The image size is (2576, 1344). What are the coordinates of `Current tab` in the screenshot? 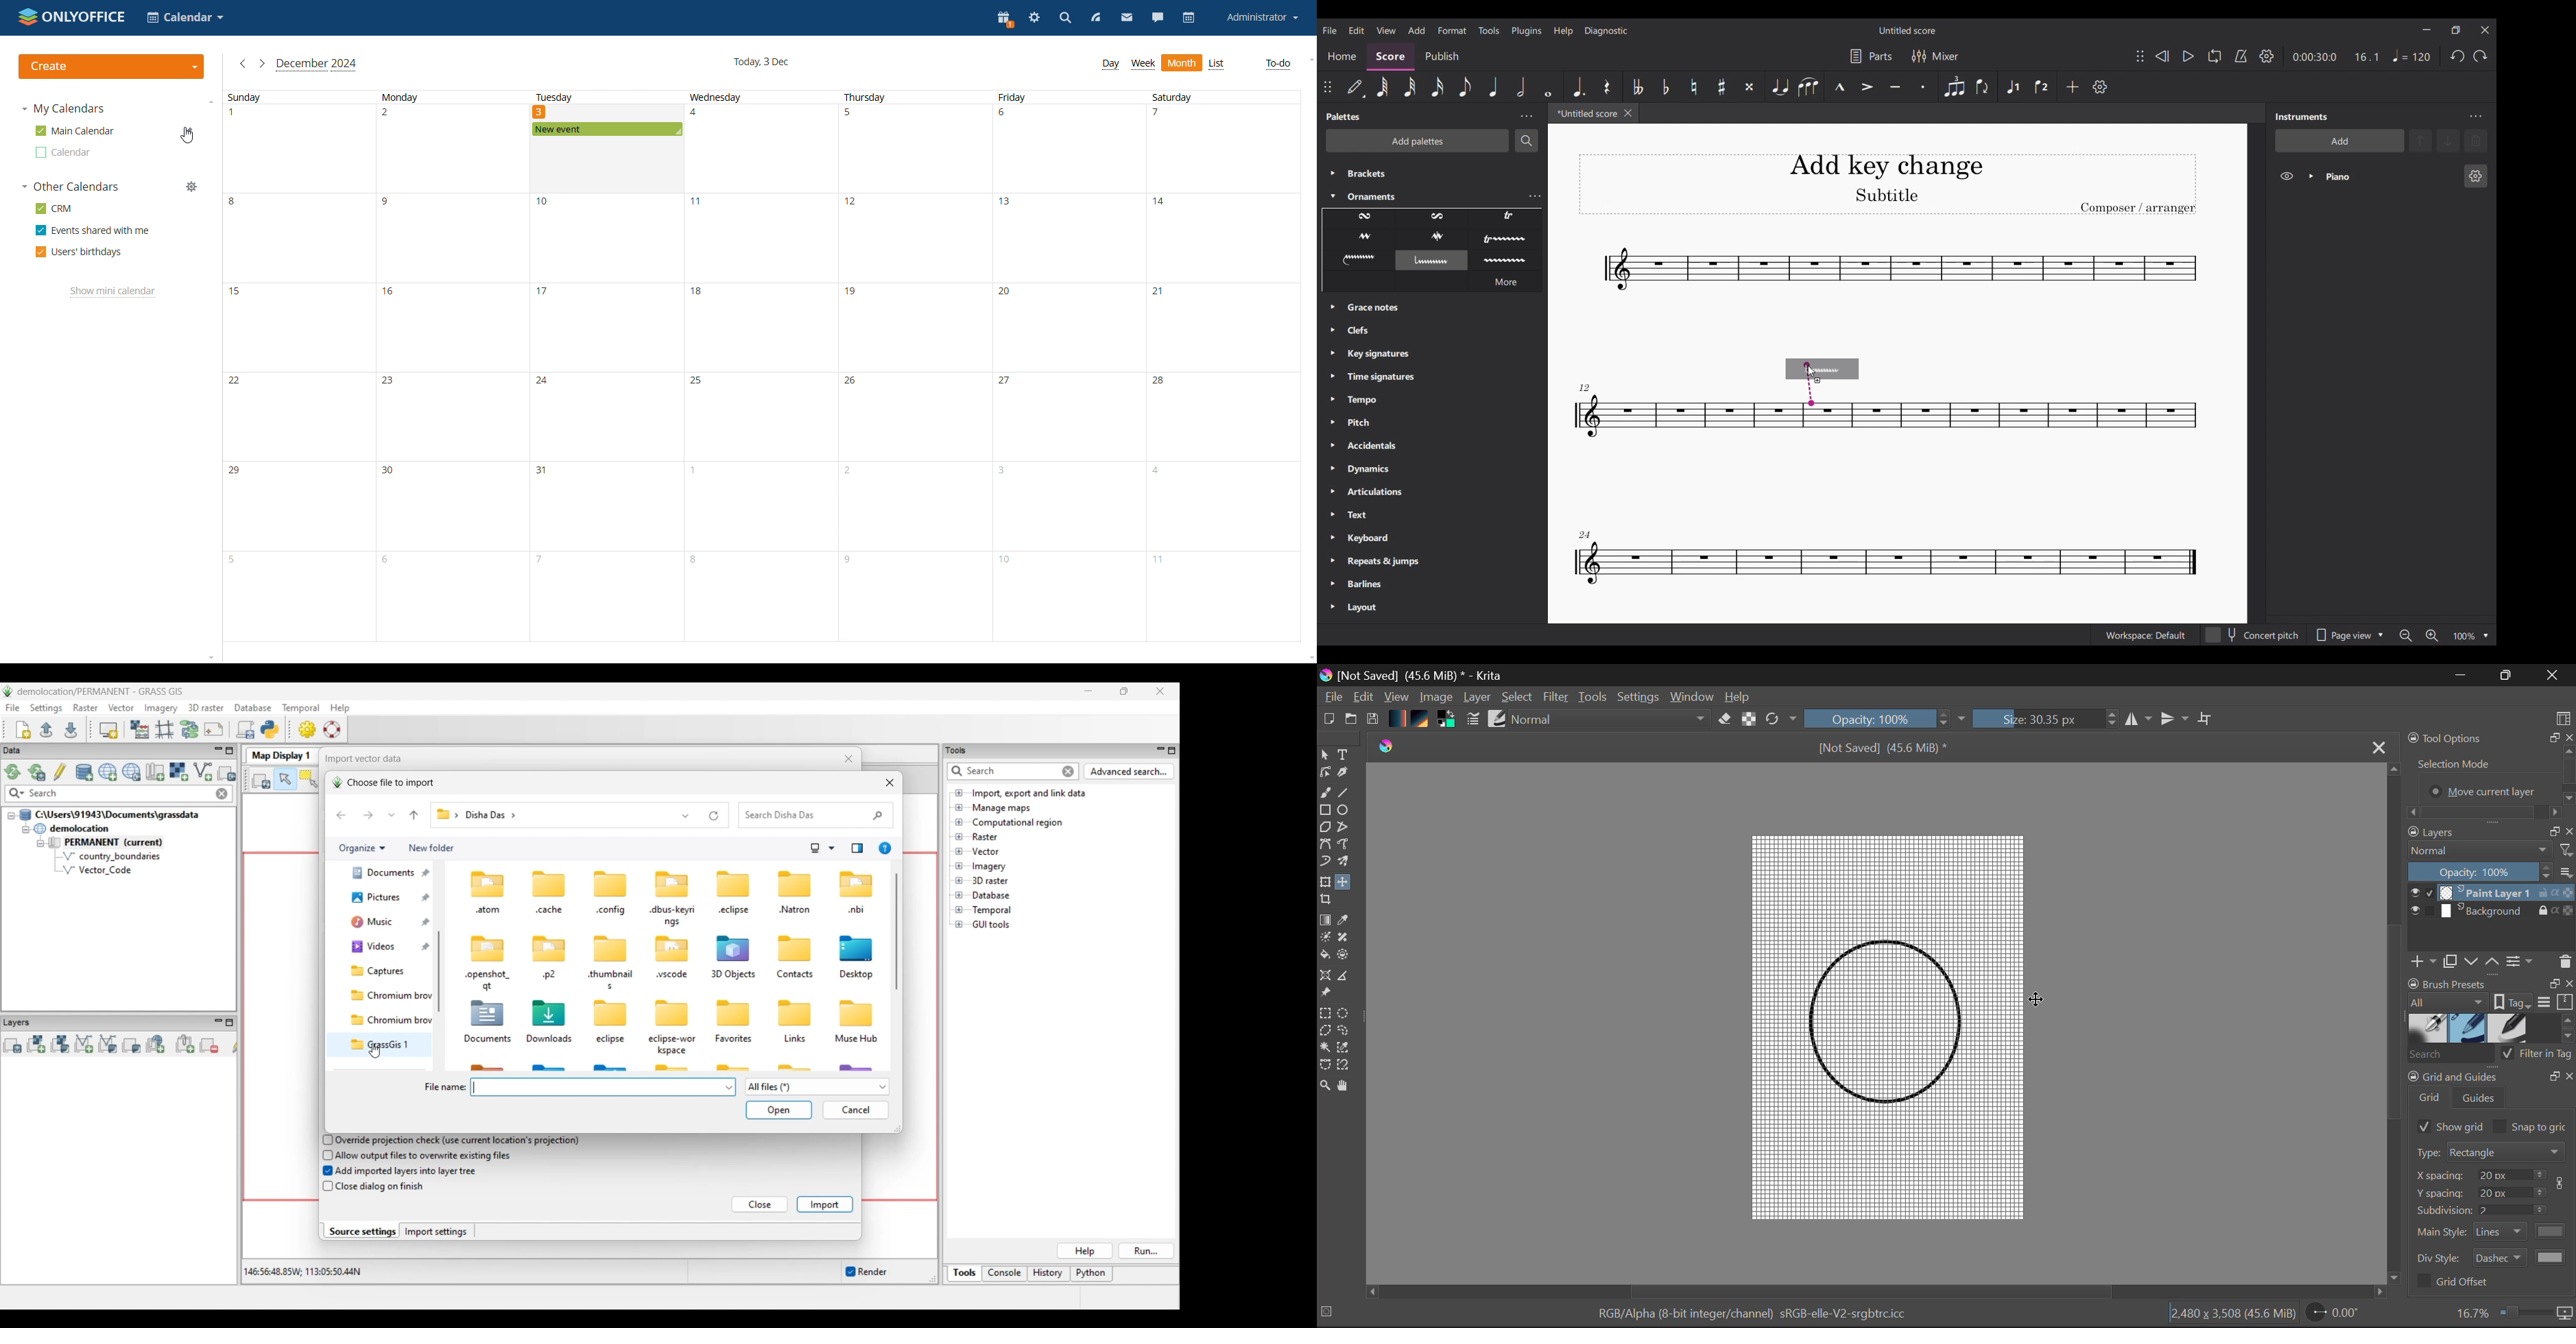 It's located at (1585, 113).